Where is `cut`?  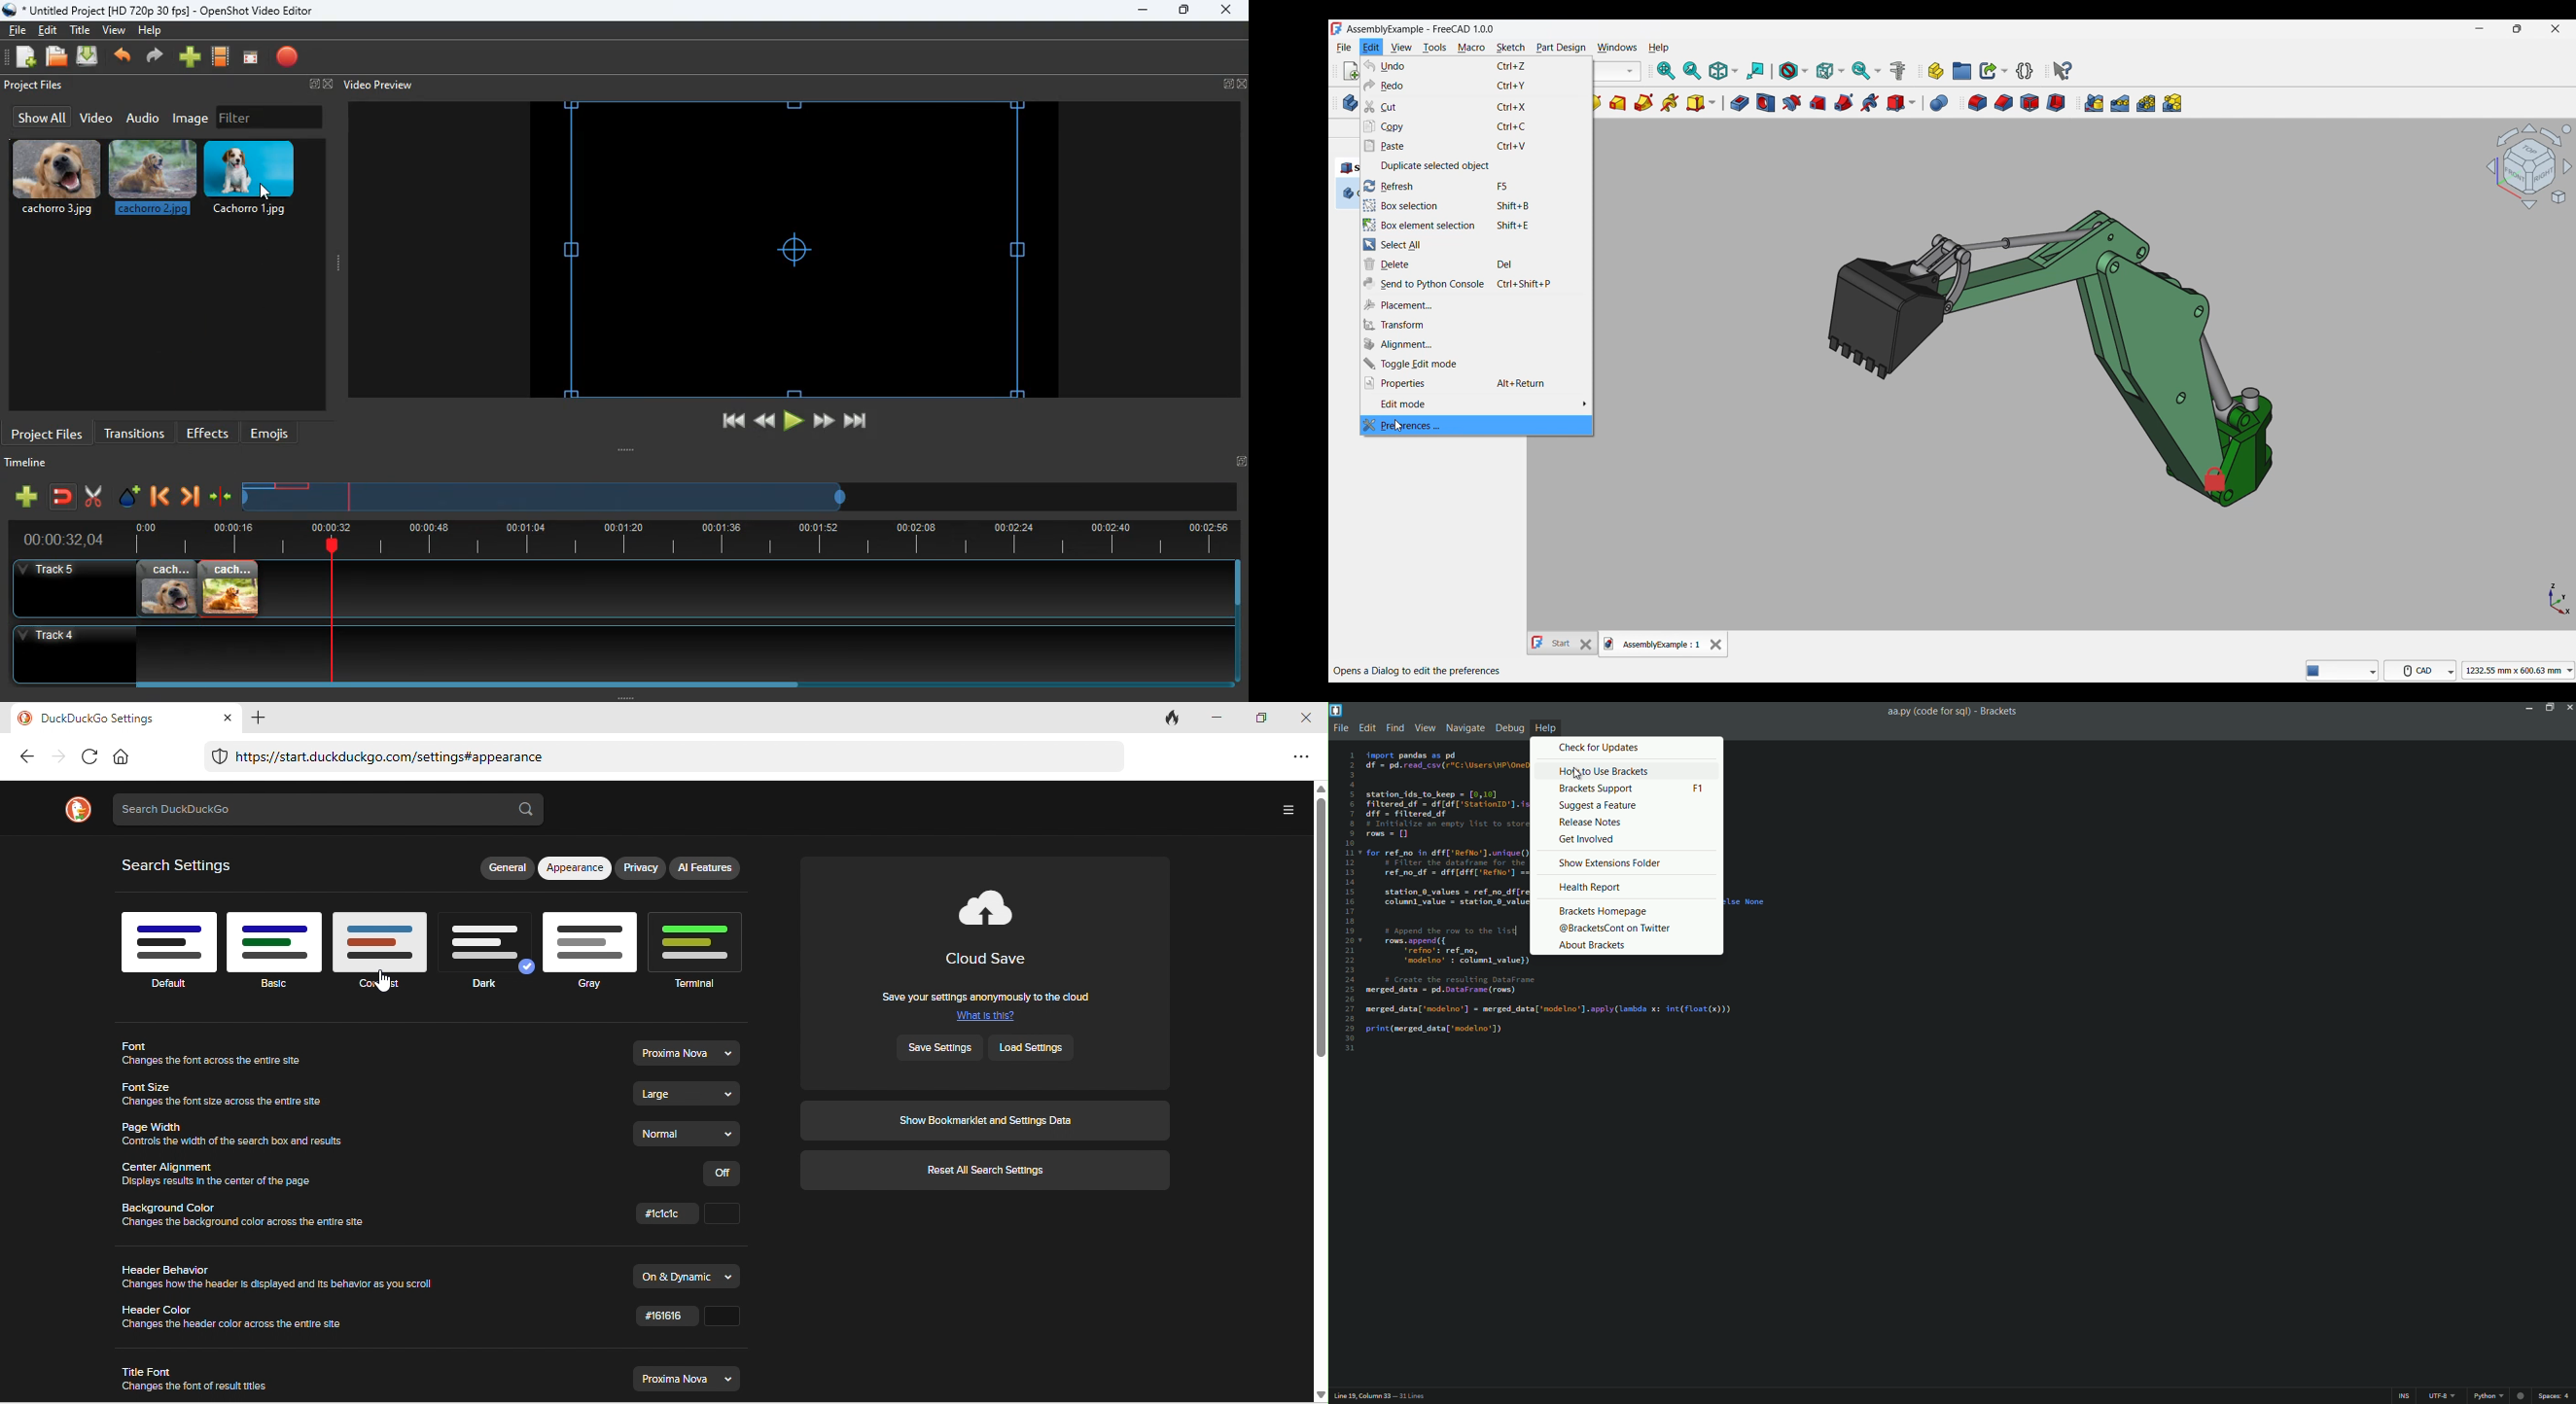 cut is located at coordinates (93, 496).